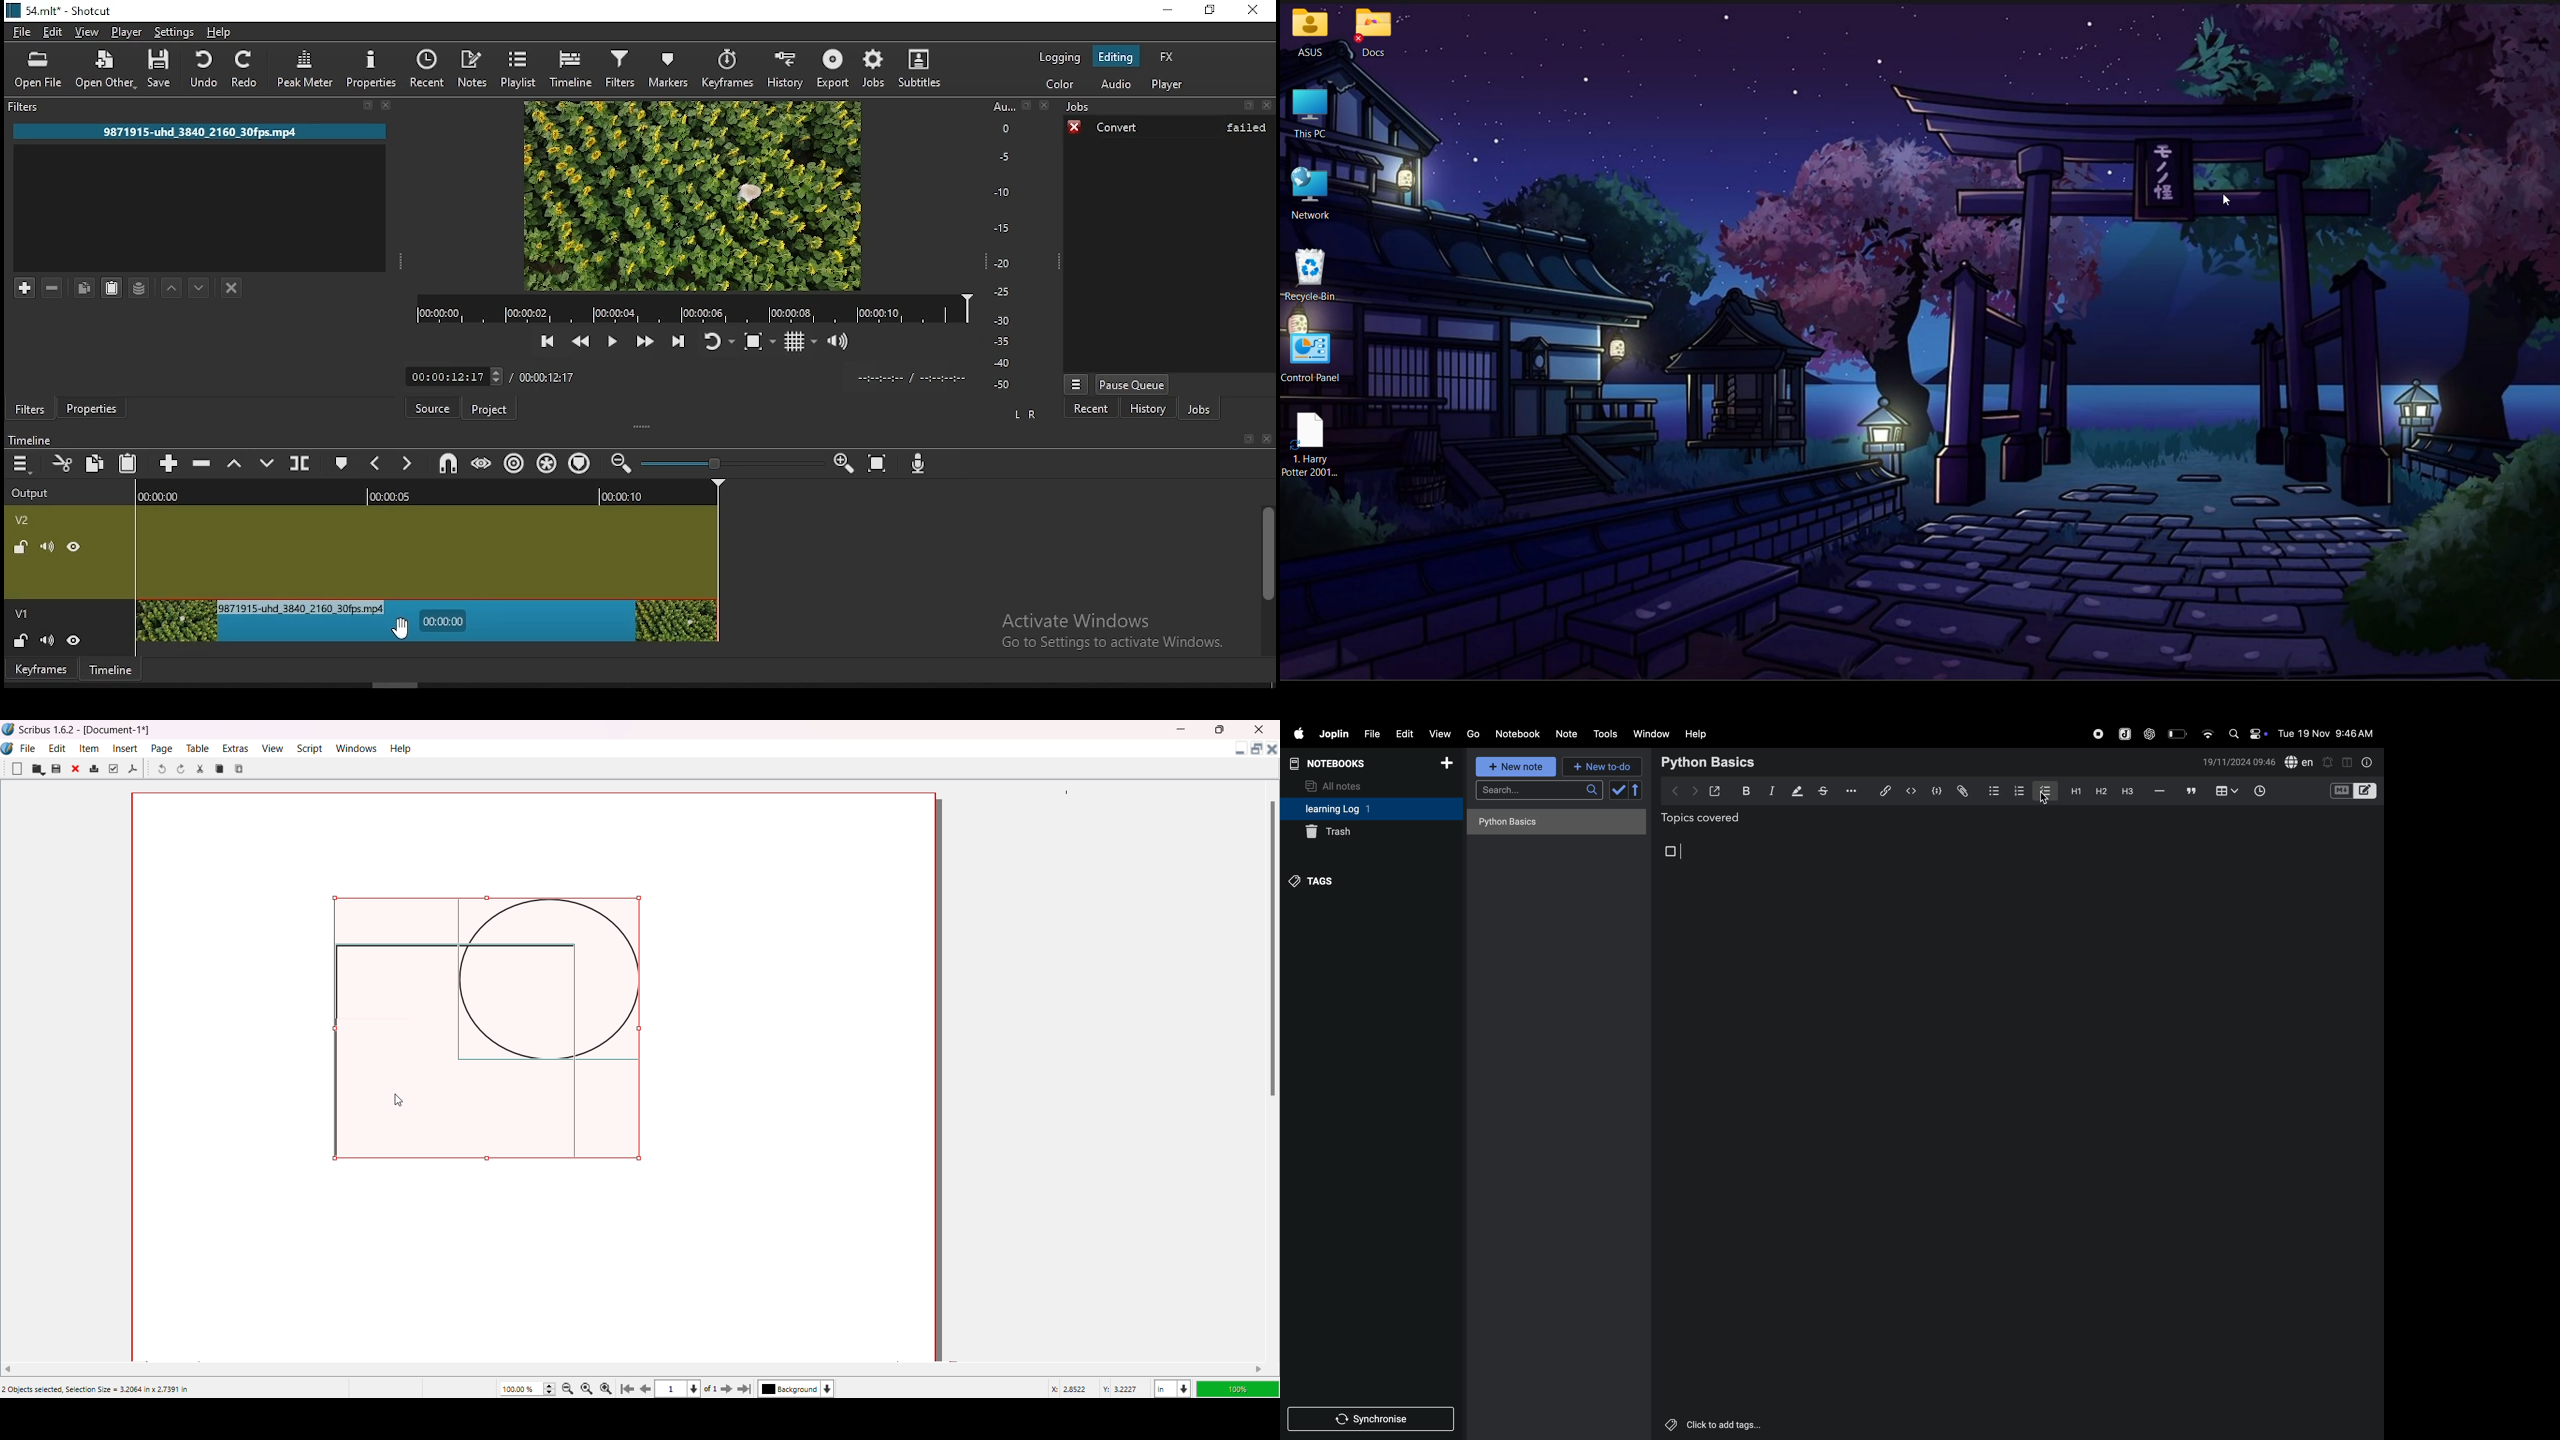 This screenshot has width=2576, height=1456. I want to click on view/hide, so click(73, 548).